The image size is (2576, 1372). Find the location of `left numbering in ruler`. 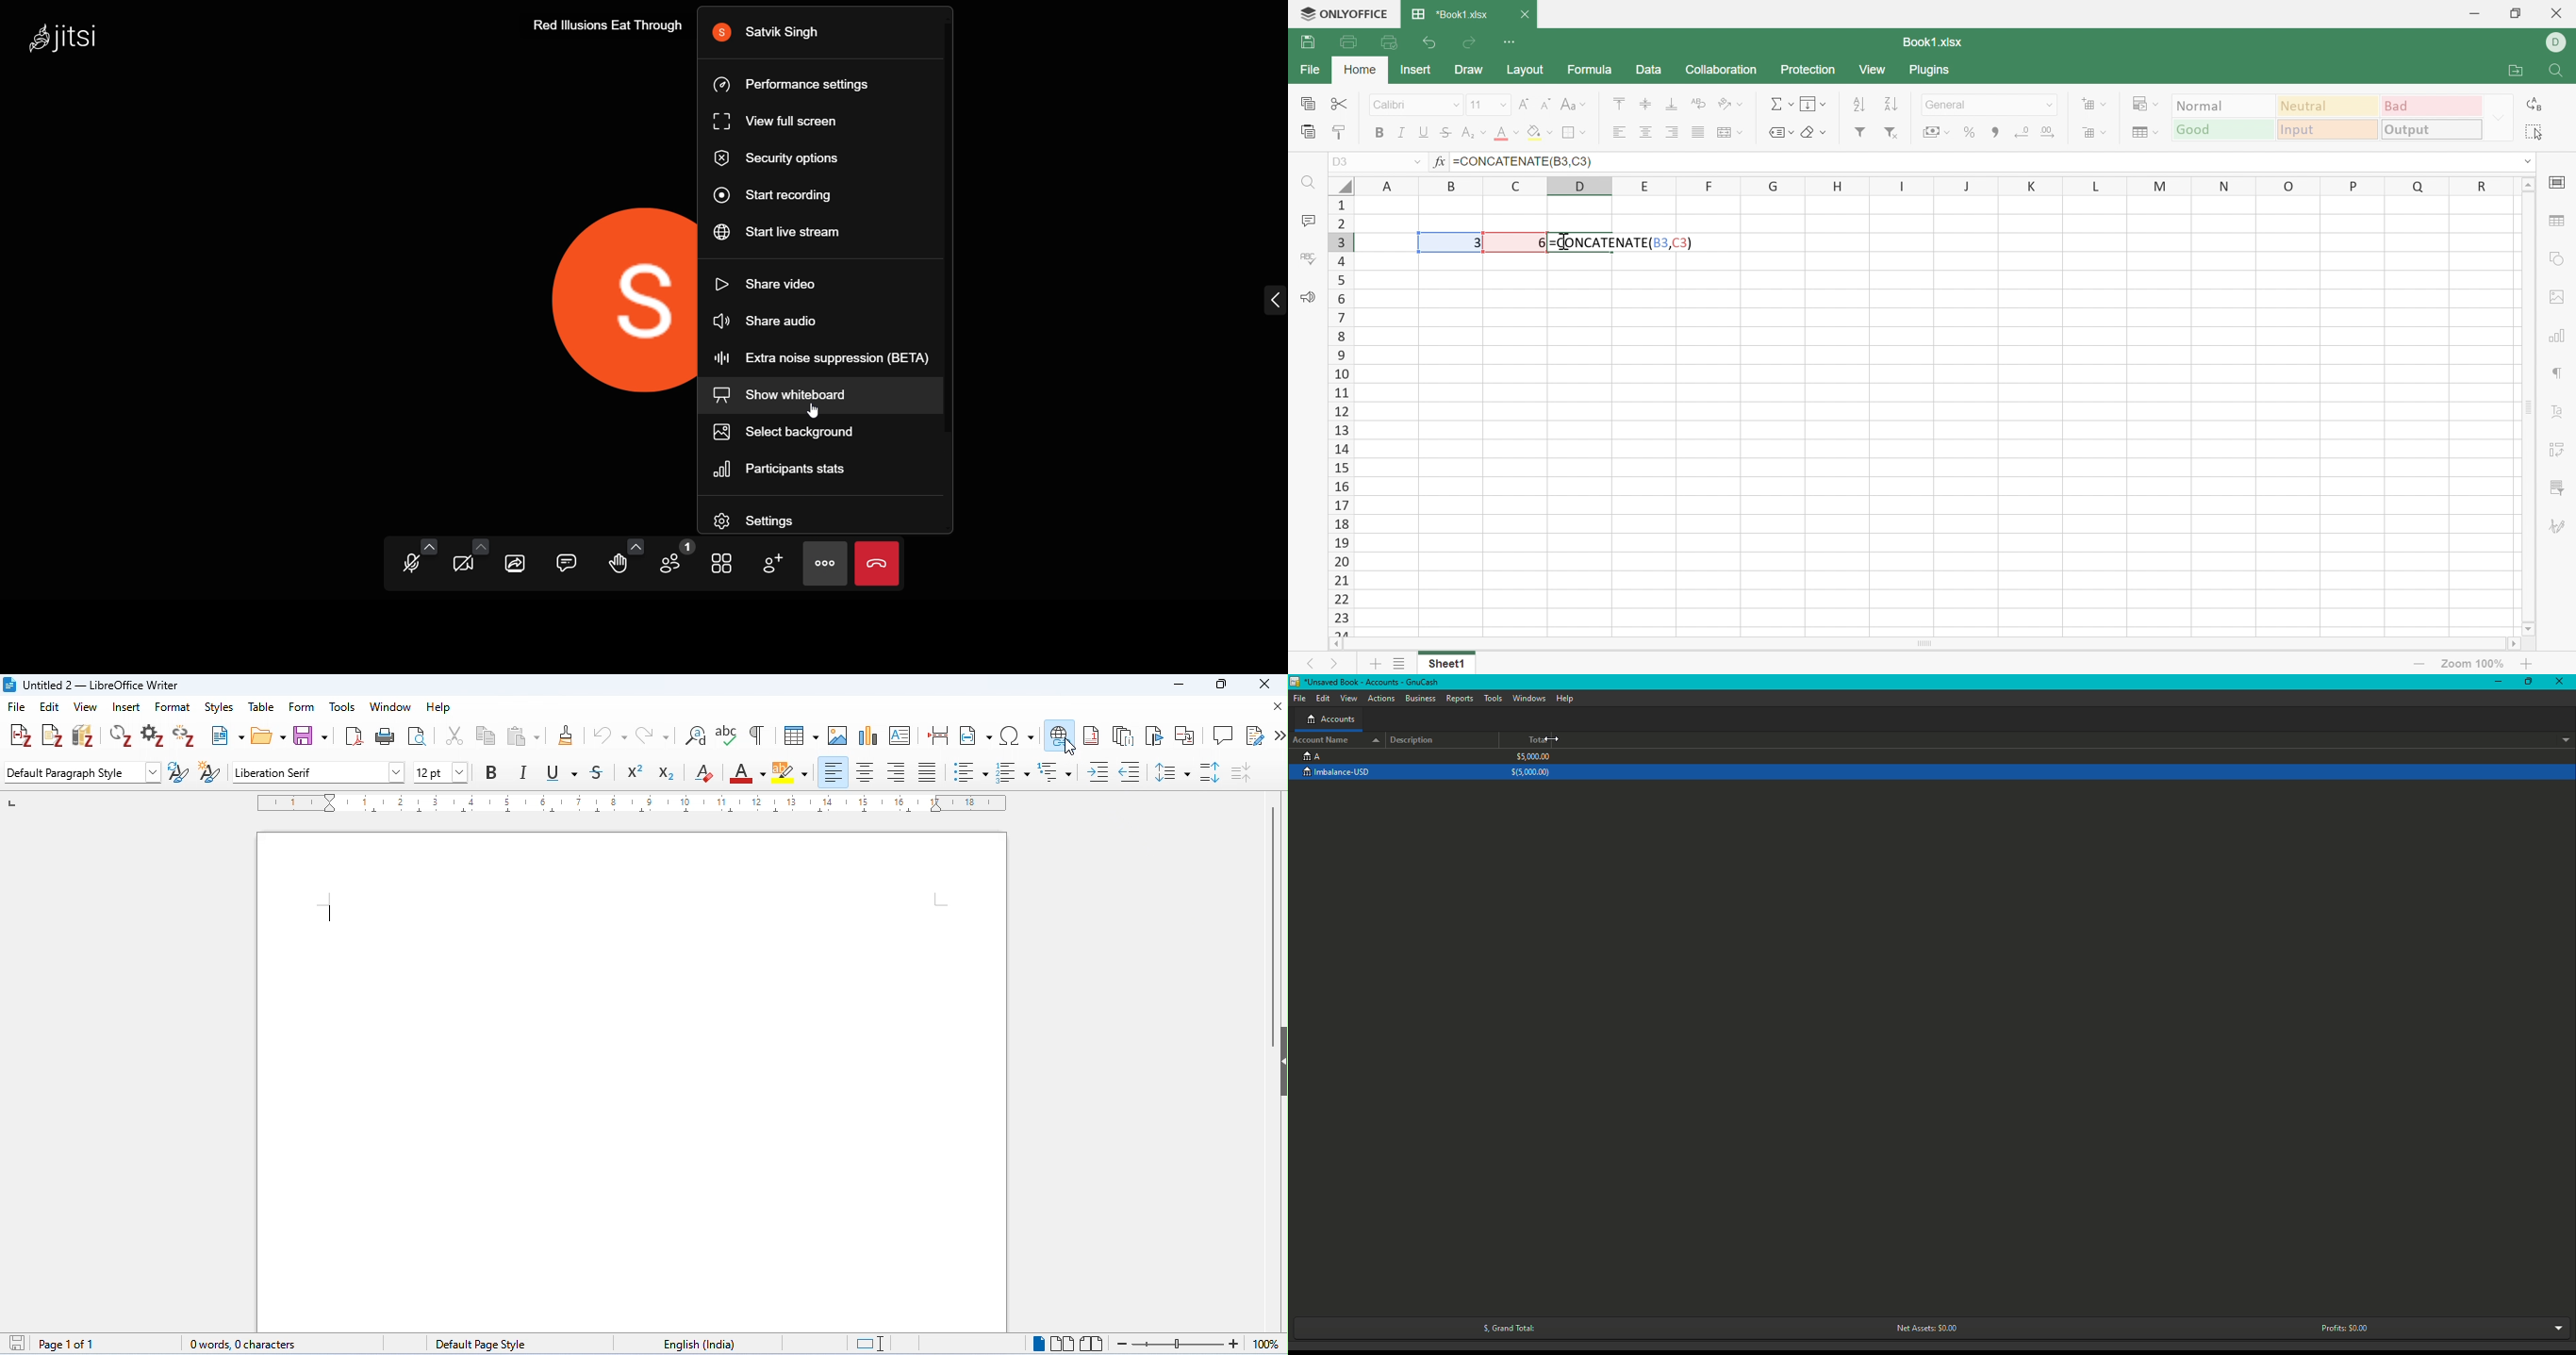

left numbering in ruler is located at coordinates (11, 801).